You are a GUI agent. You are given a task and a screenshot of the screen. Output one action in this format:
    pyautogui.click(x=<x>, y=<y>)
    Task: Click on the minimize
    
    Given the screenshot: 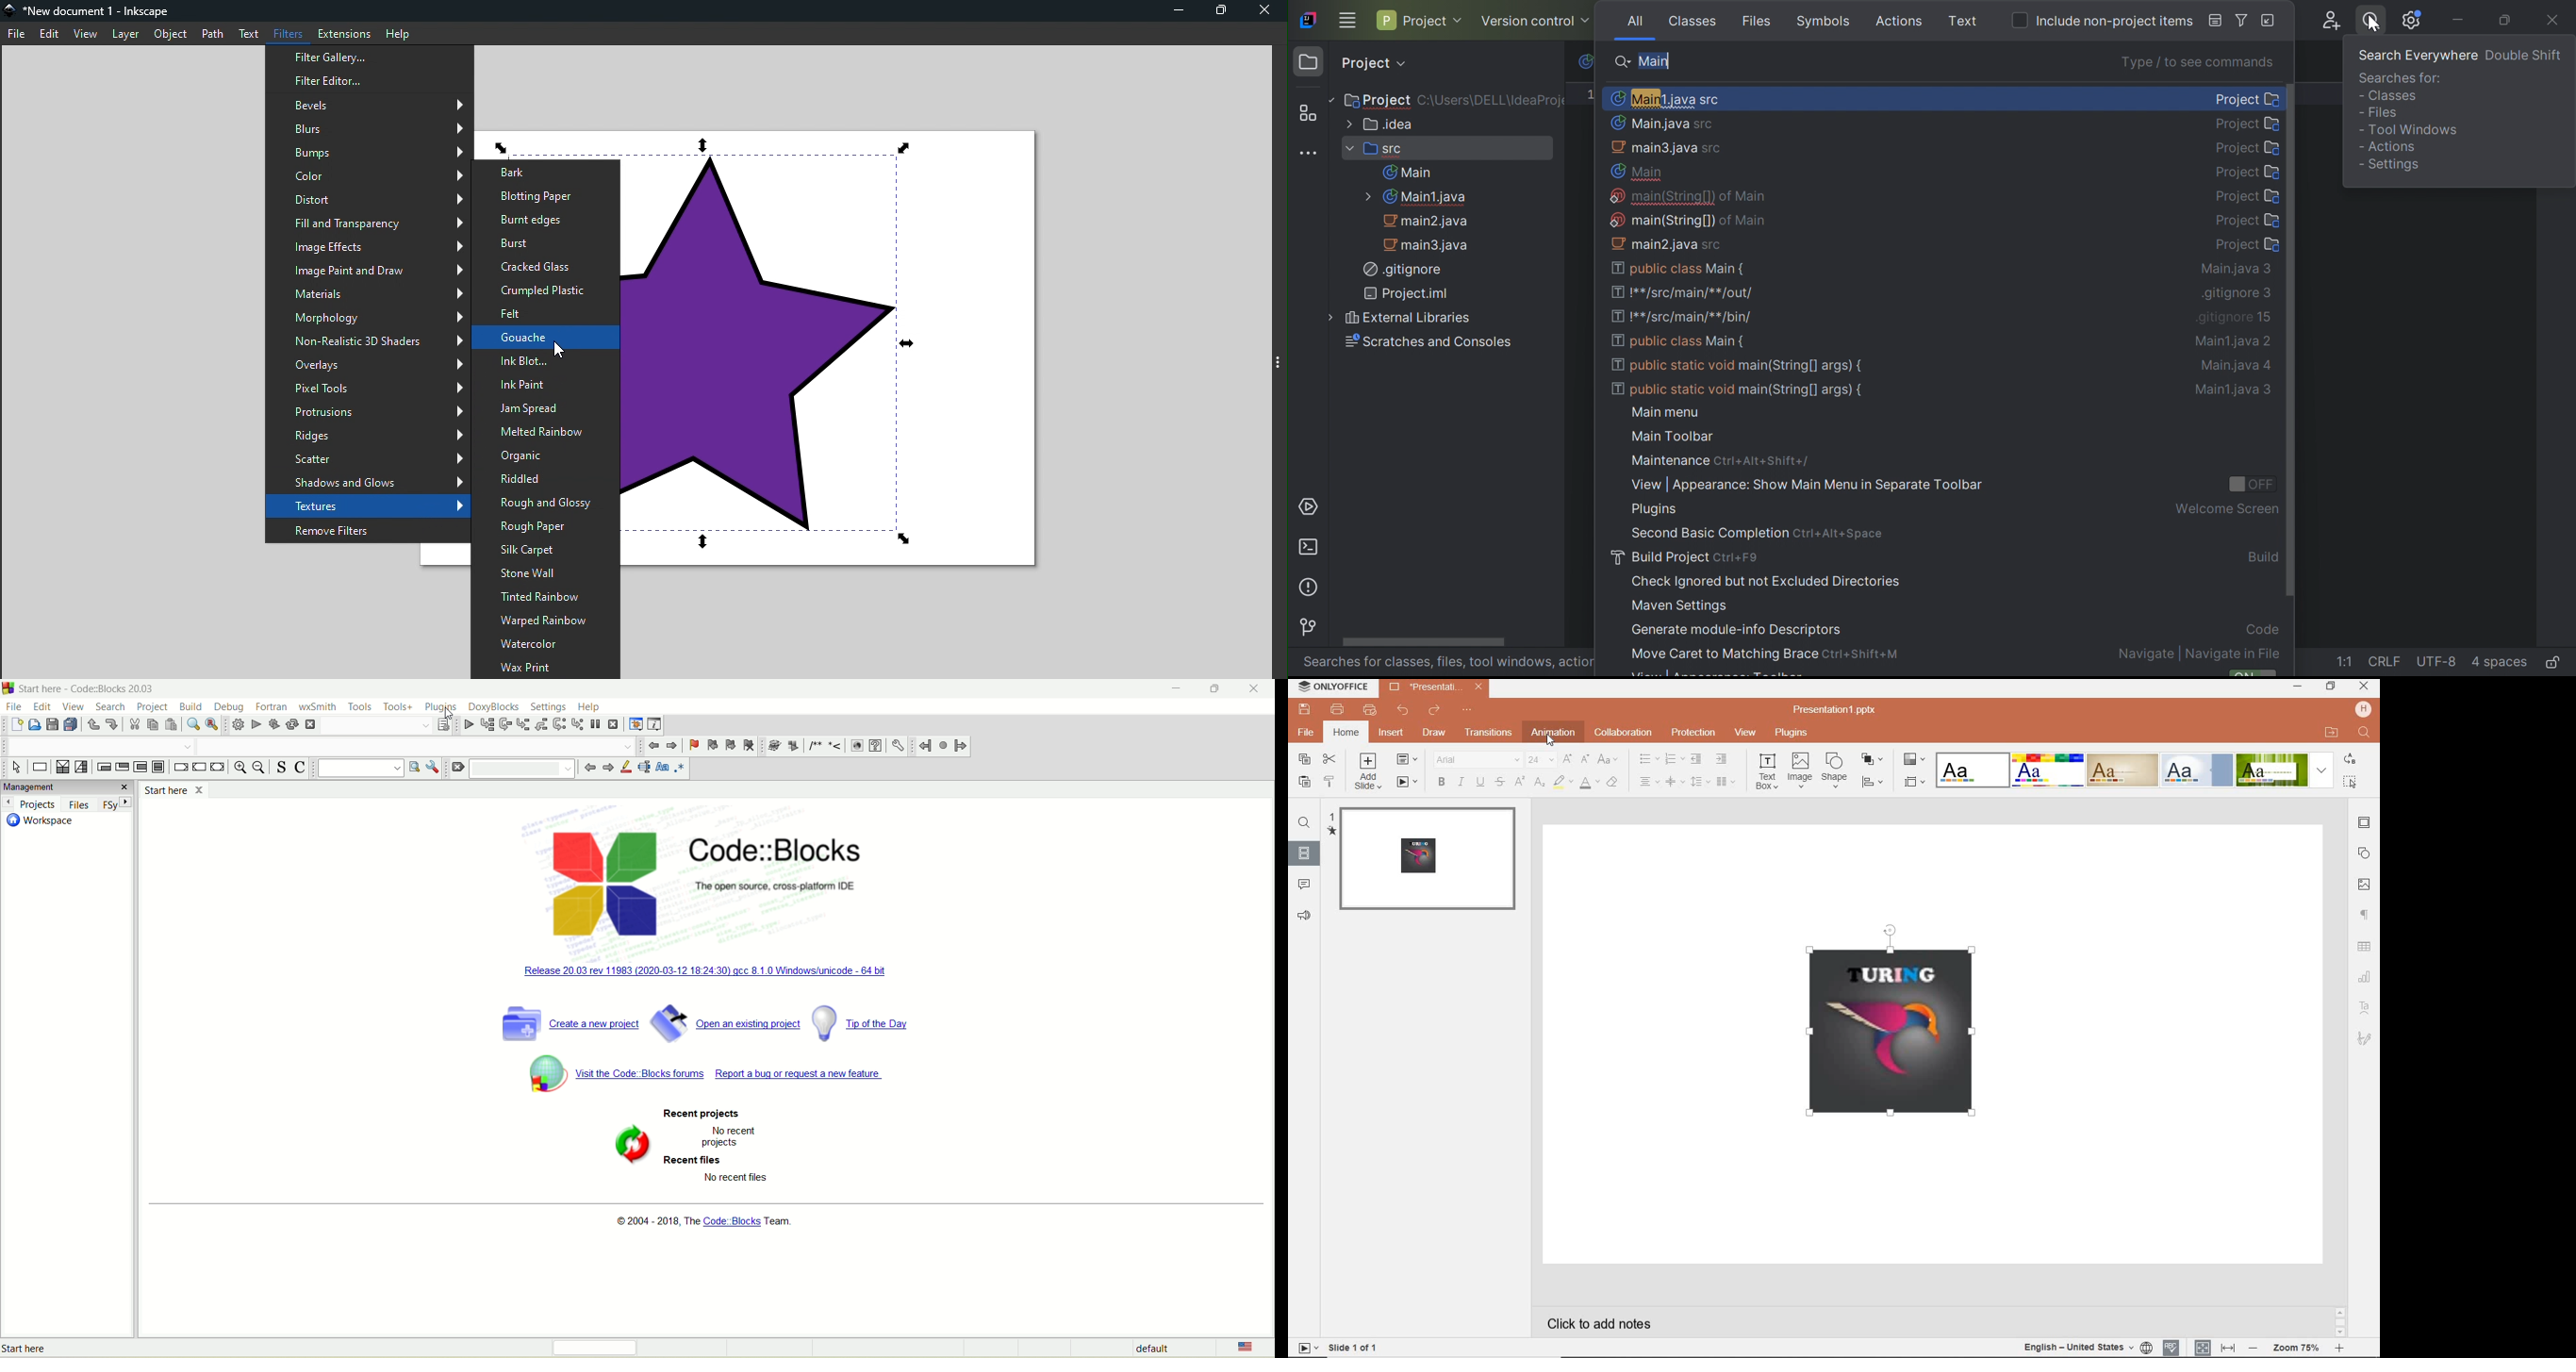 What is the action you would take?
    pyautogui.click(x=1175, y=691)
    